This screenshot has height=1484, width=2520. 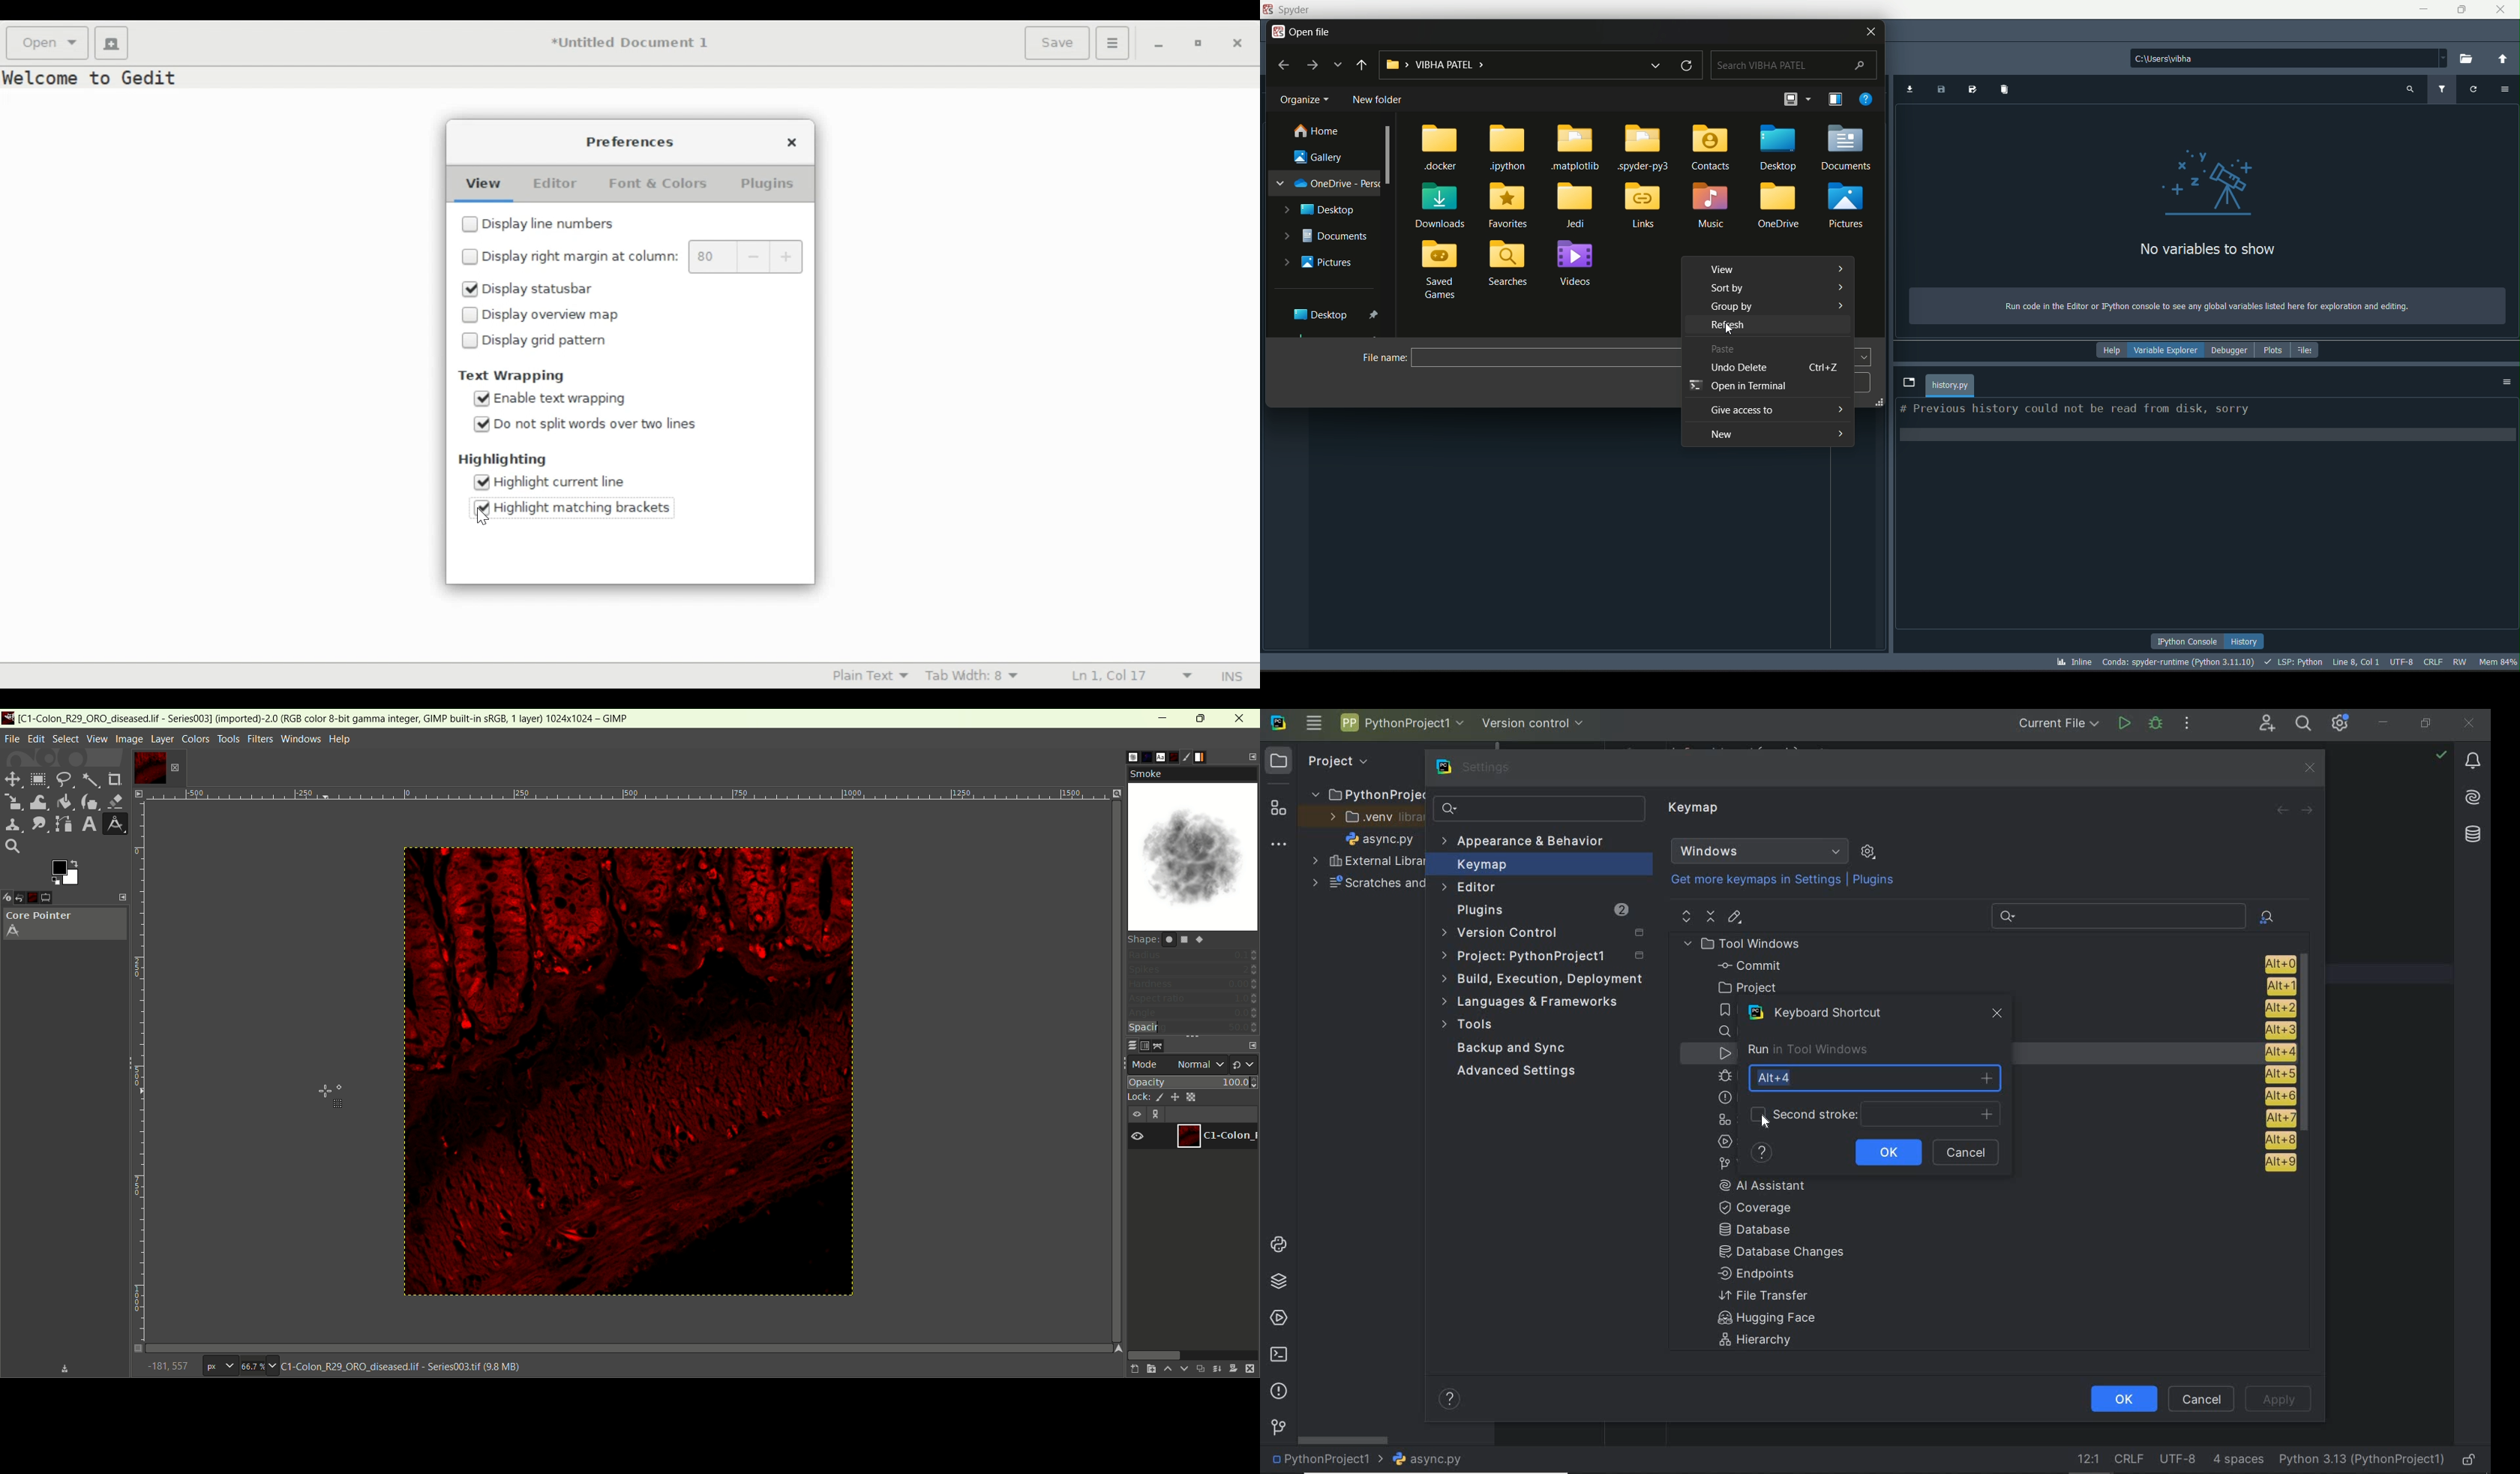 I want to click on select, so click(x=65, y=739).